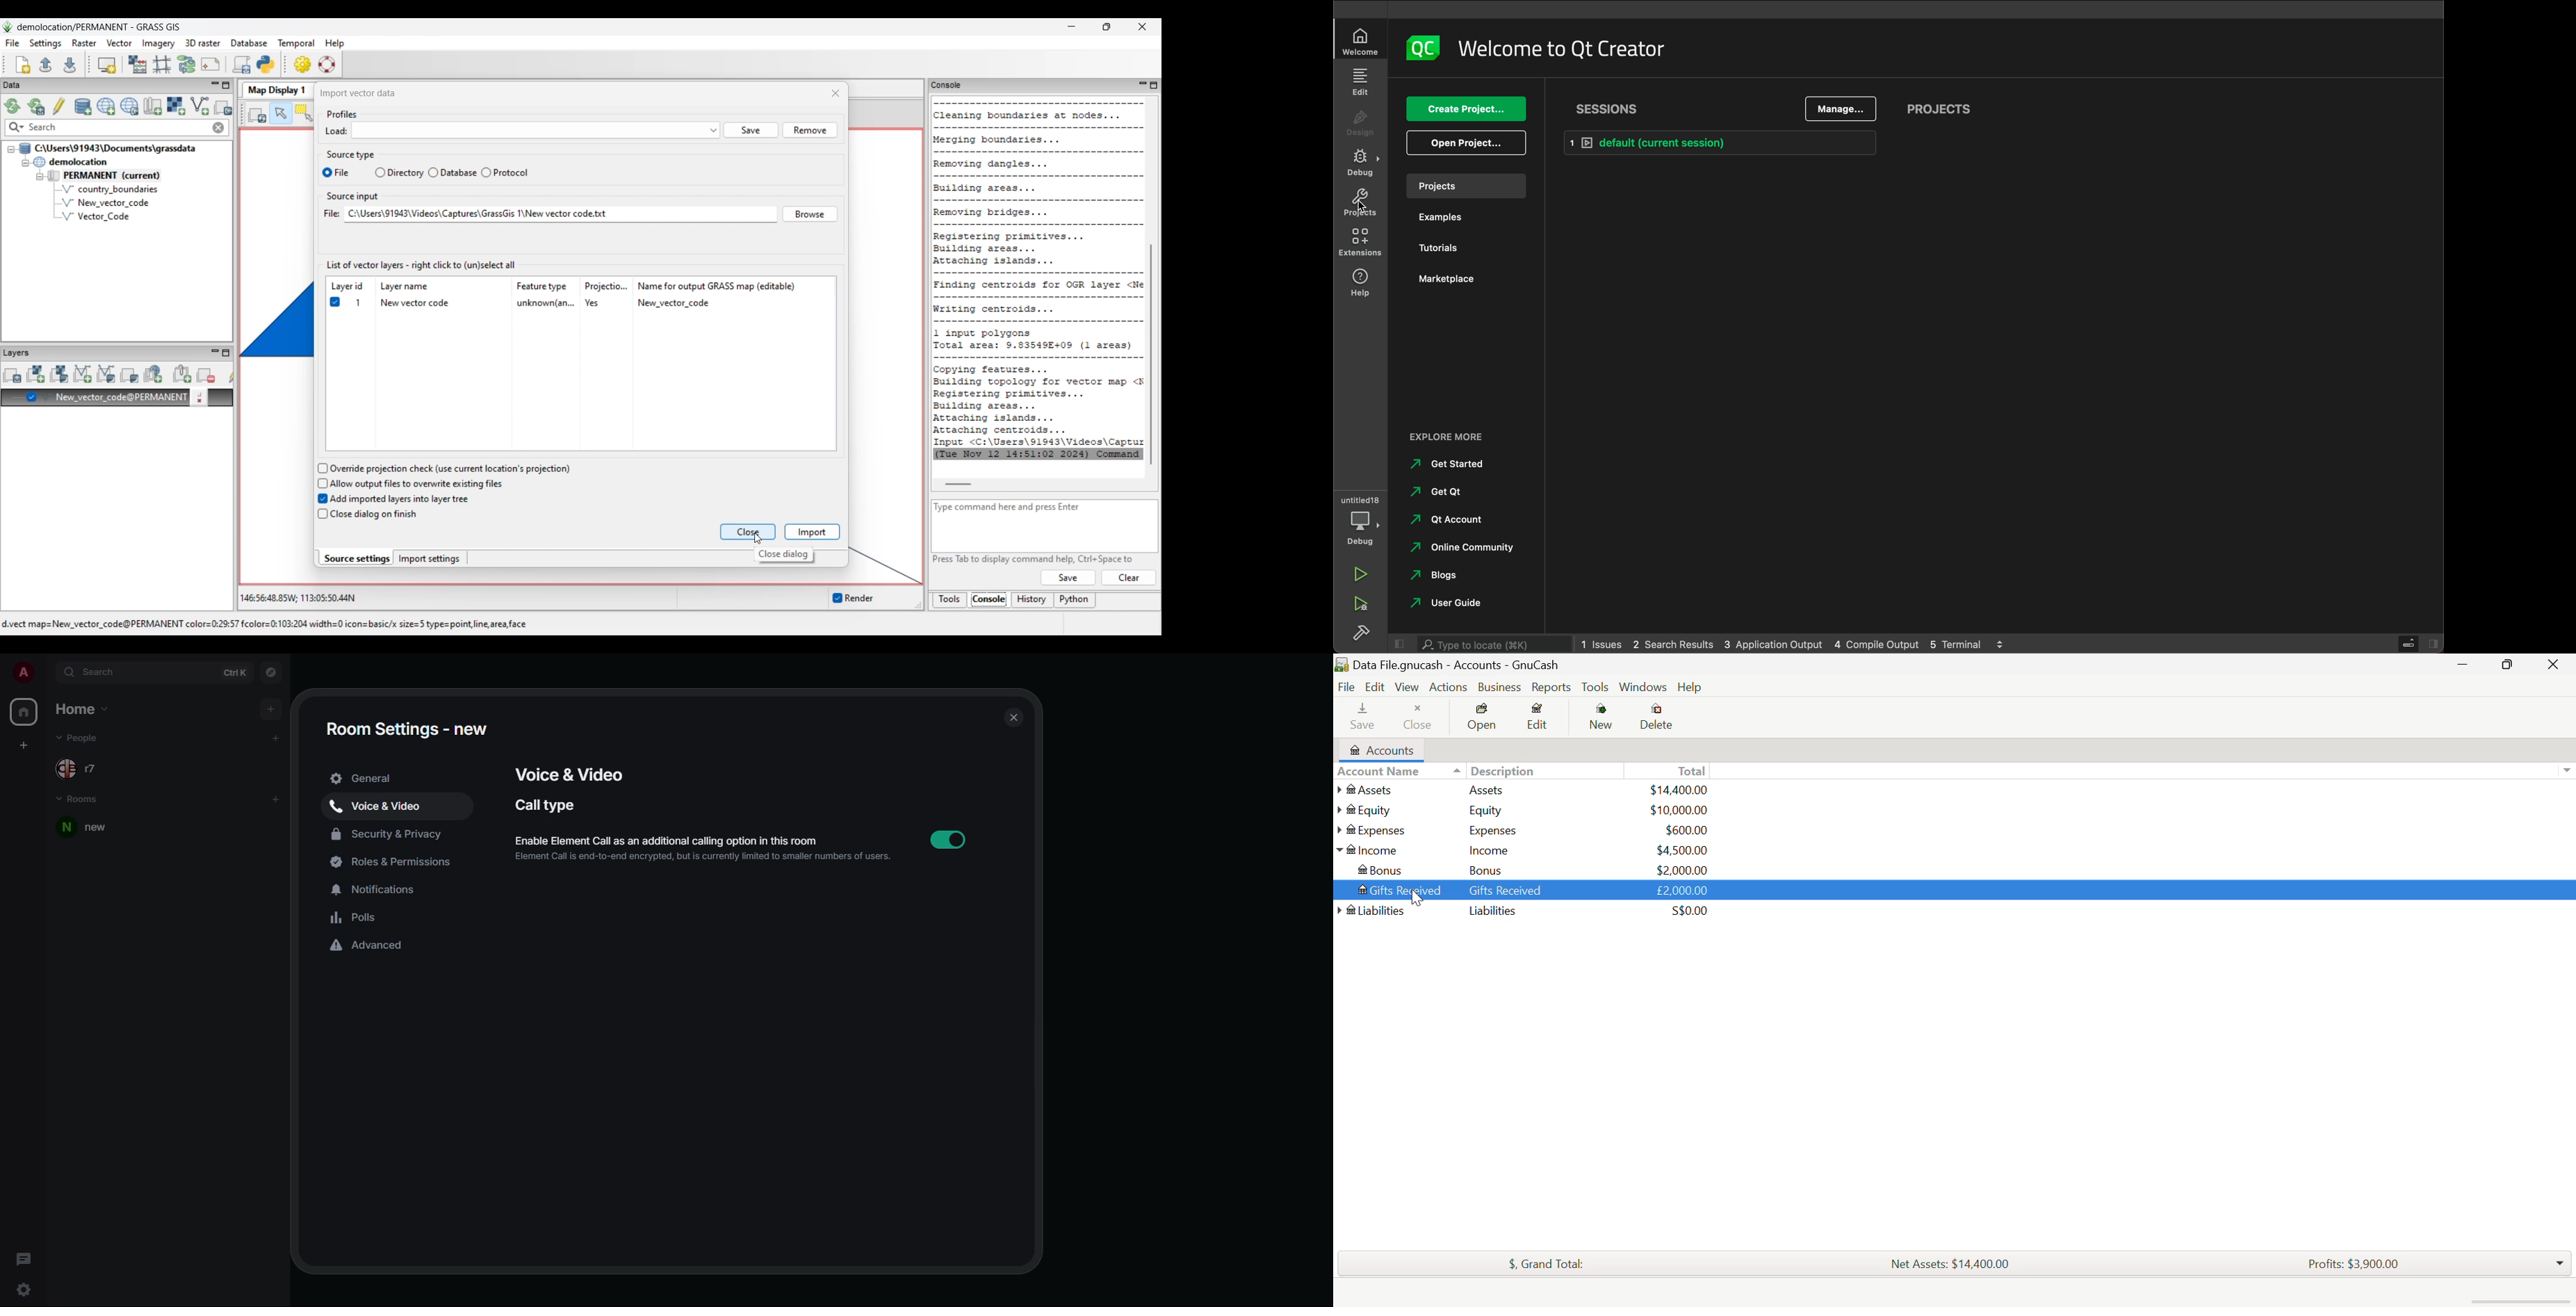  Describe the element at coordinates (1362, 633) in the screenshot. I see `build` at that location.